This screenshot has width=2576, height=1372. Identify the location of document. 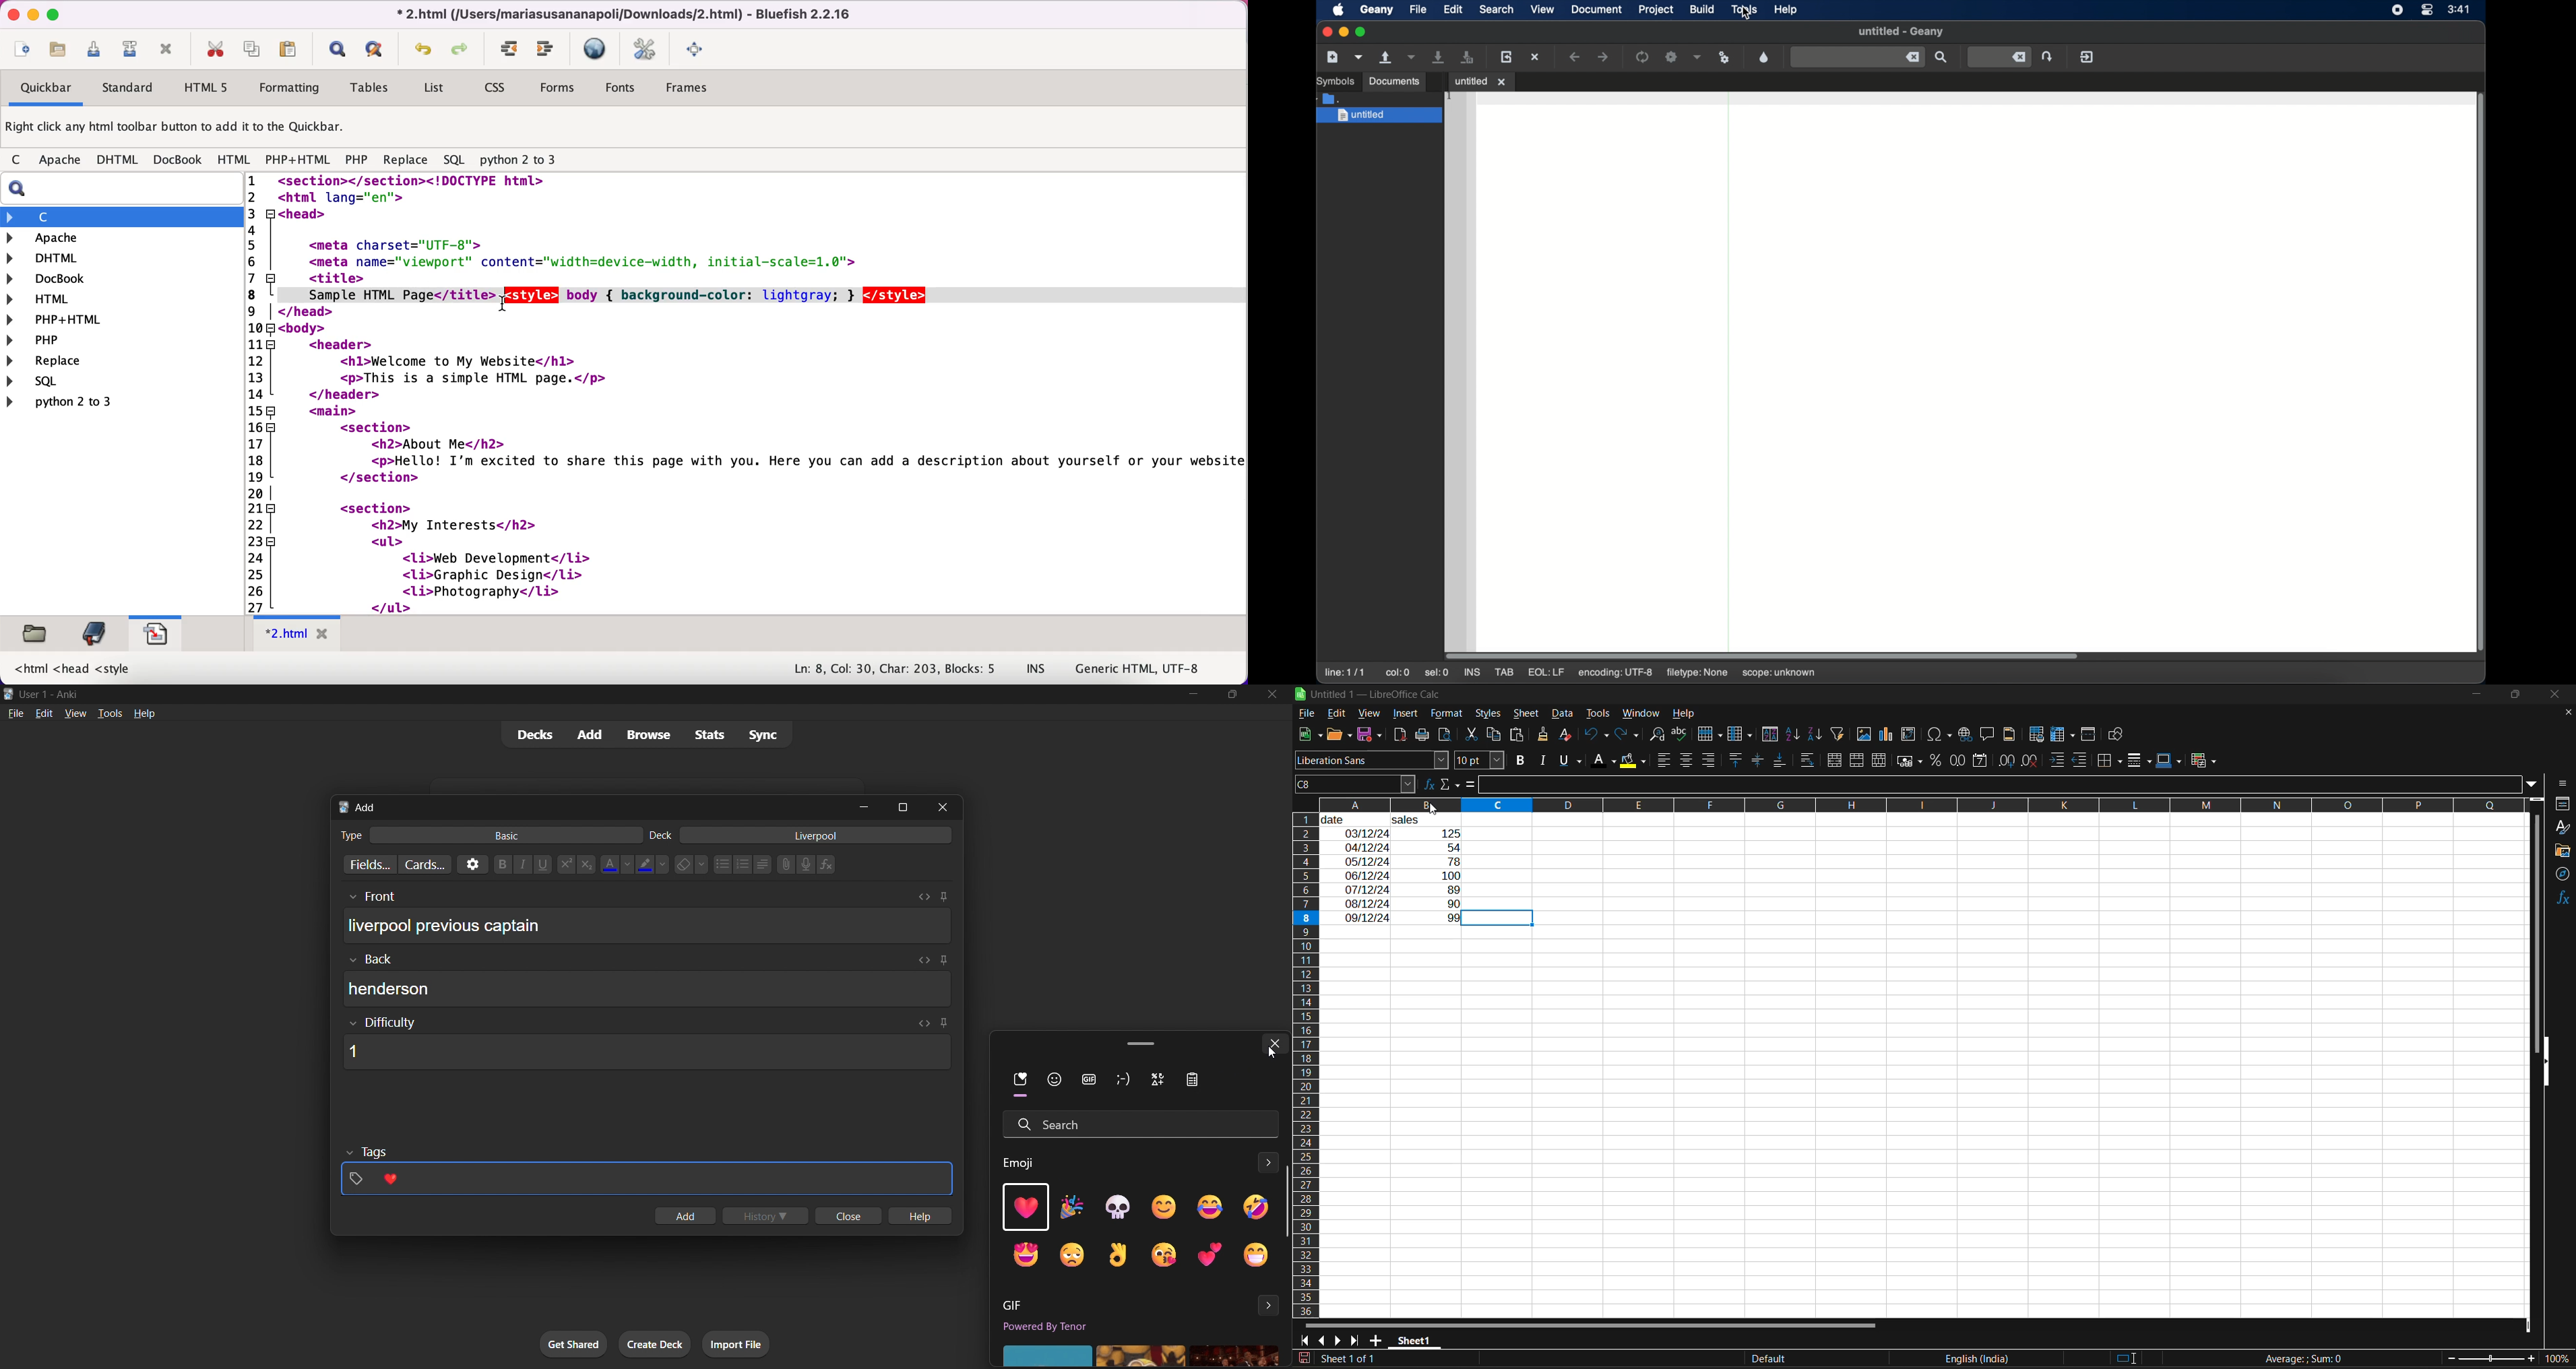
(1597, 10).